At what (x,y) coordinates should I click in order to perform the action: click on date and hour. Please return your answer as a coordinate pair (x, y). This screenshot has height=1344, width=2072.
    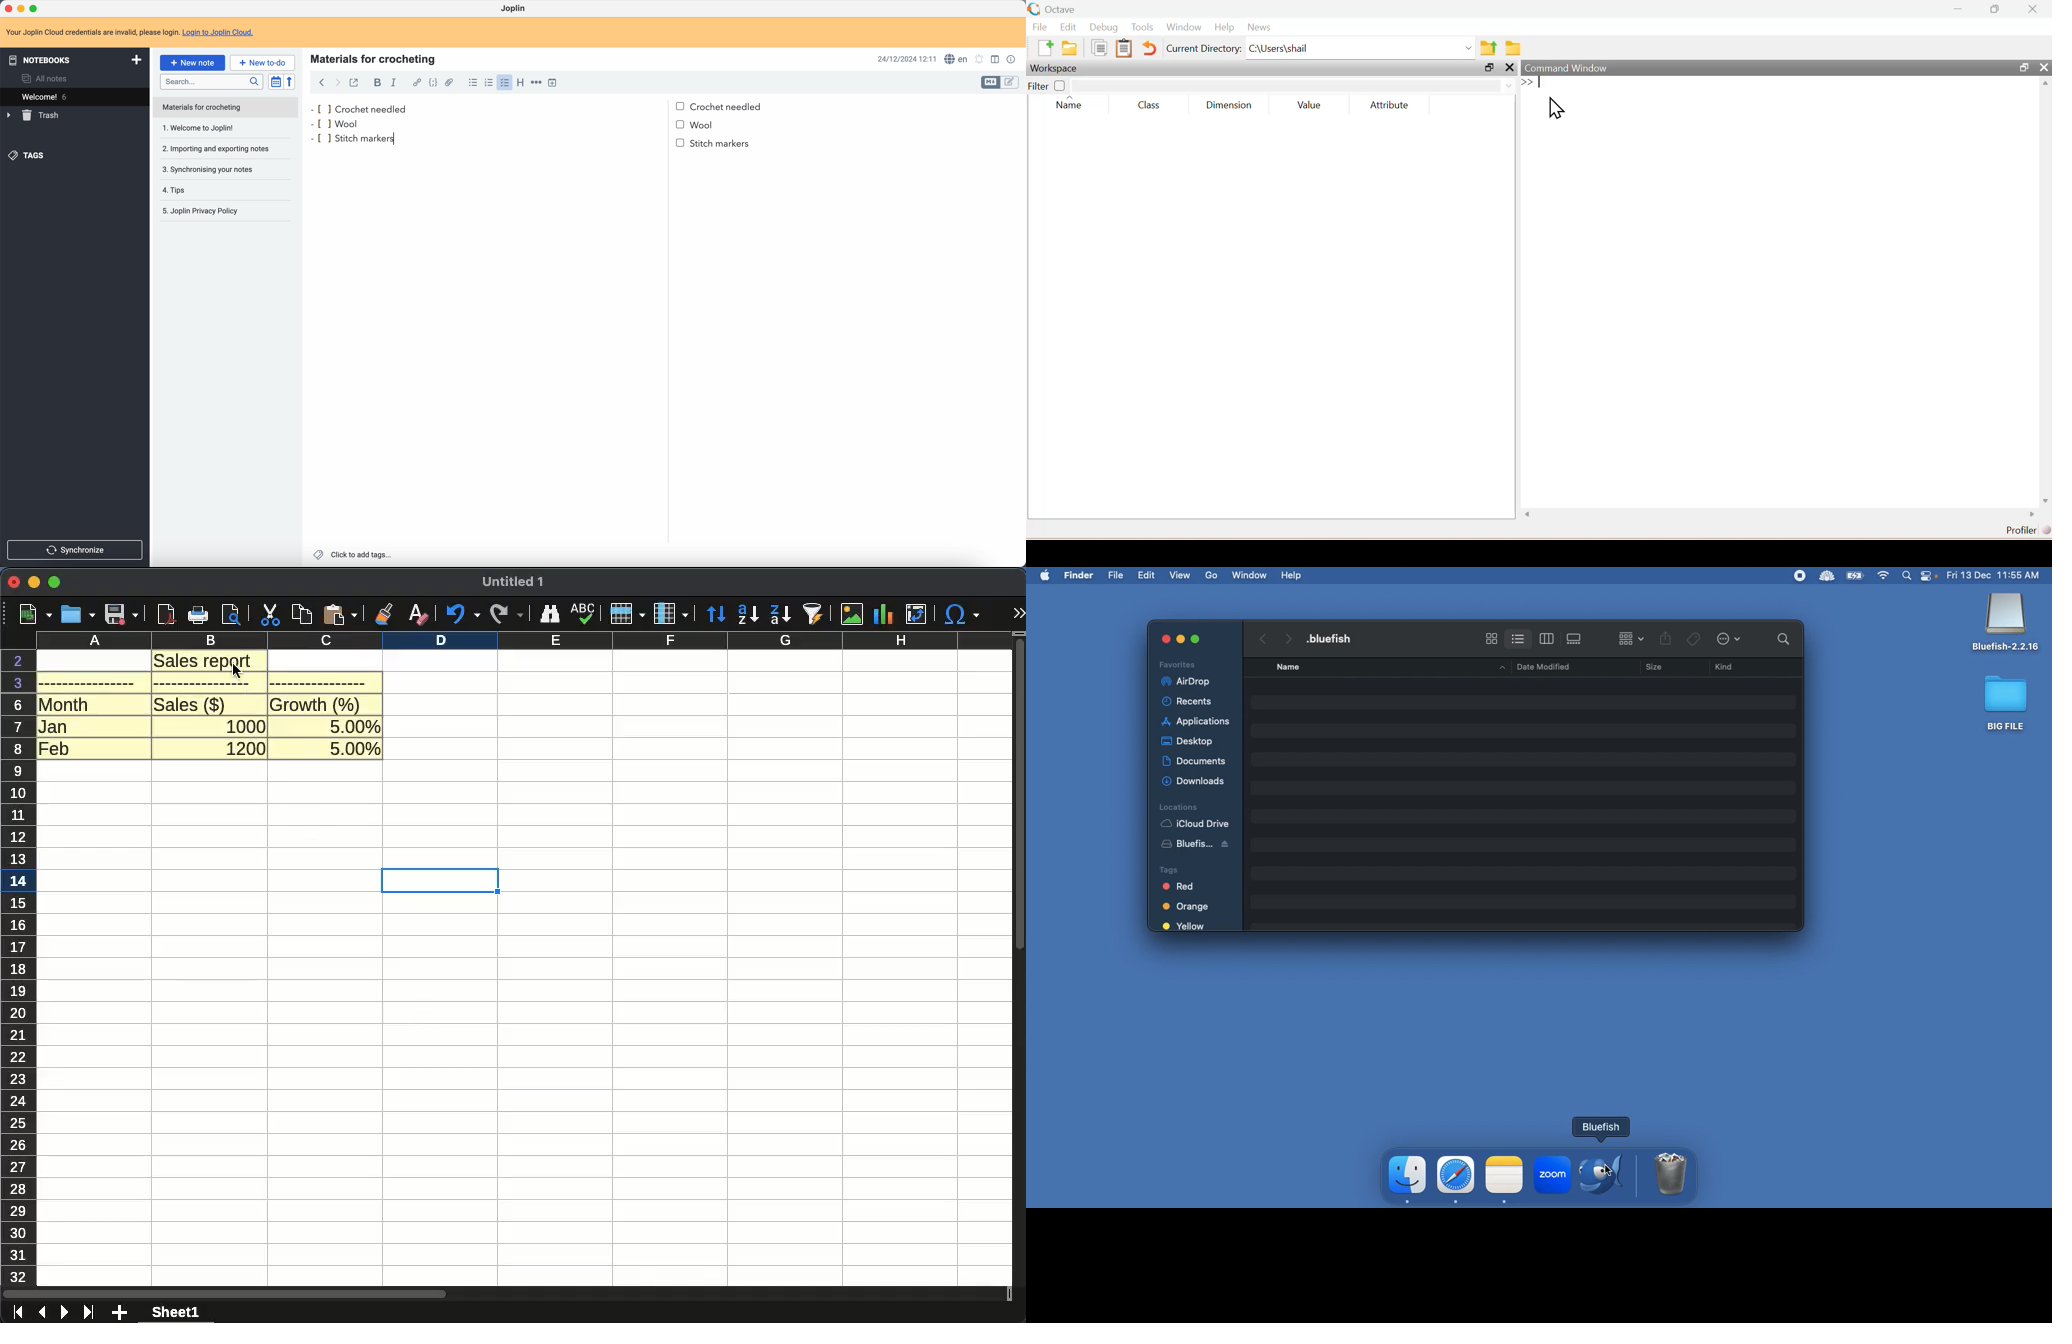
    Looking at the image, I should click on (908, 59).